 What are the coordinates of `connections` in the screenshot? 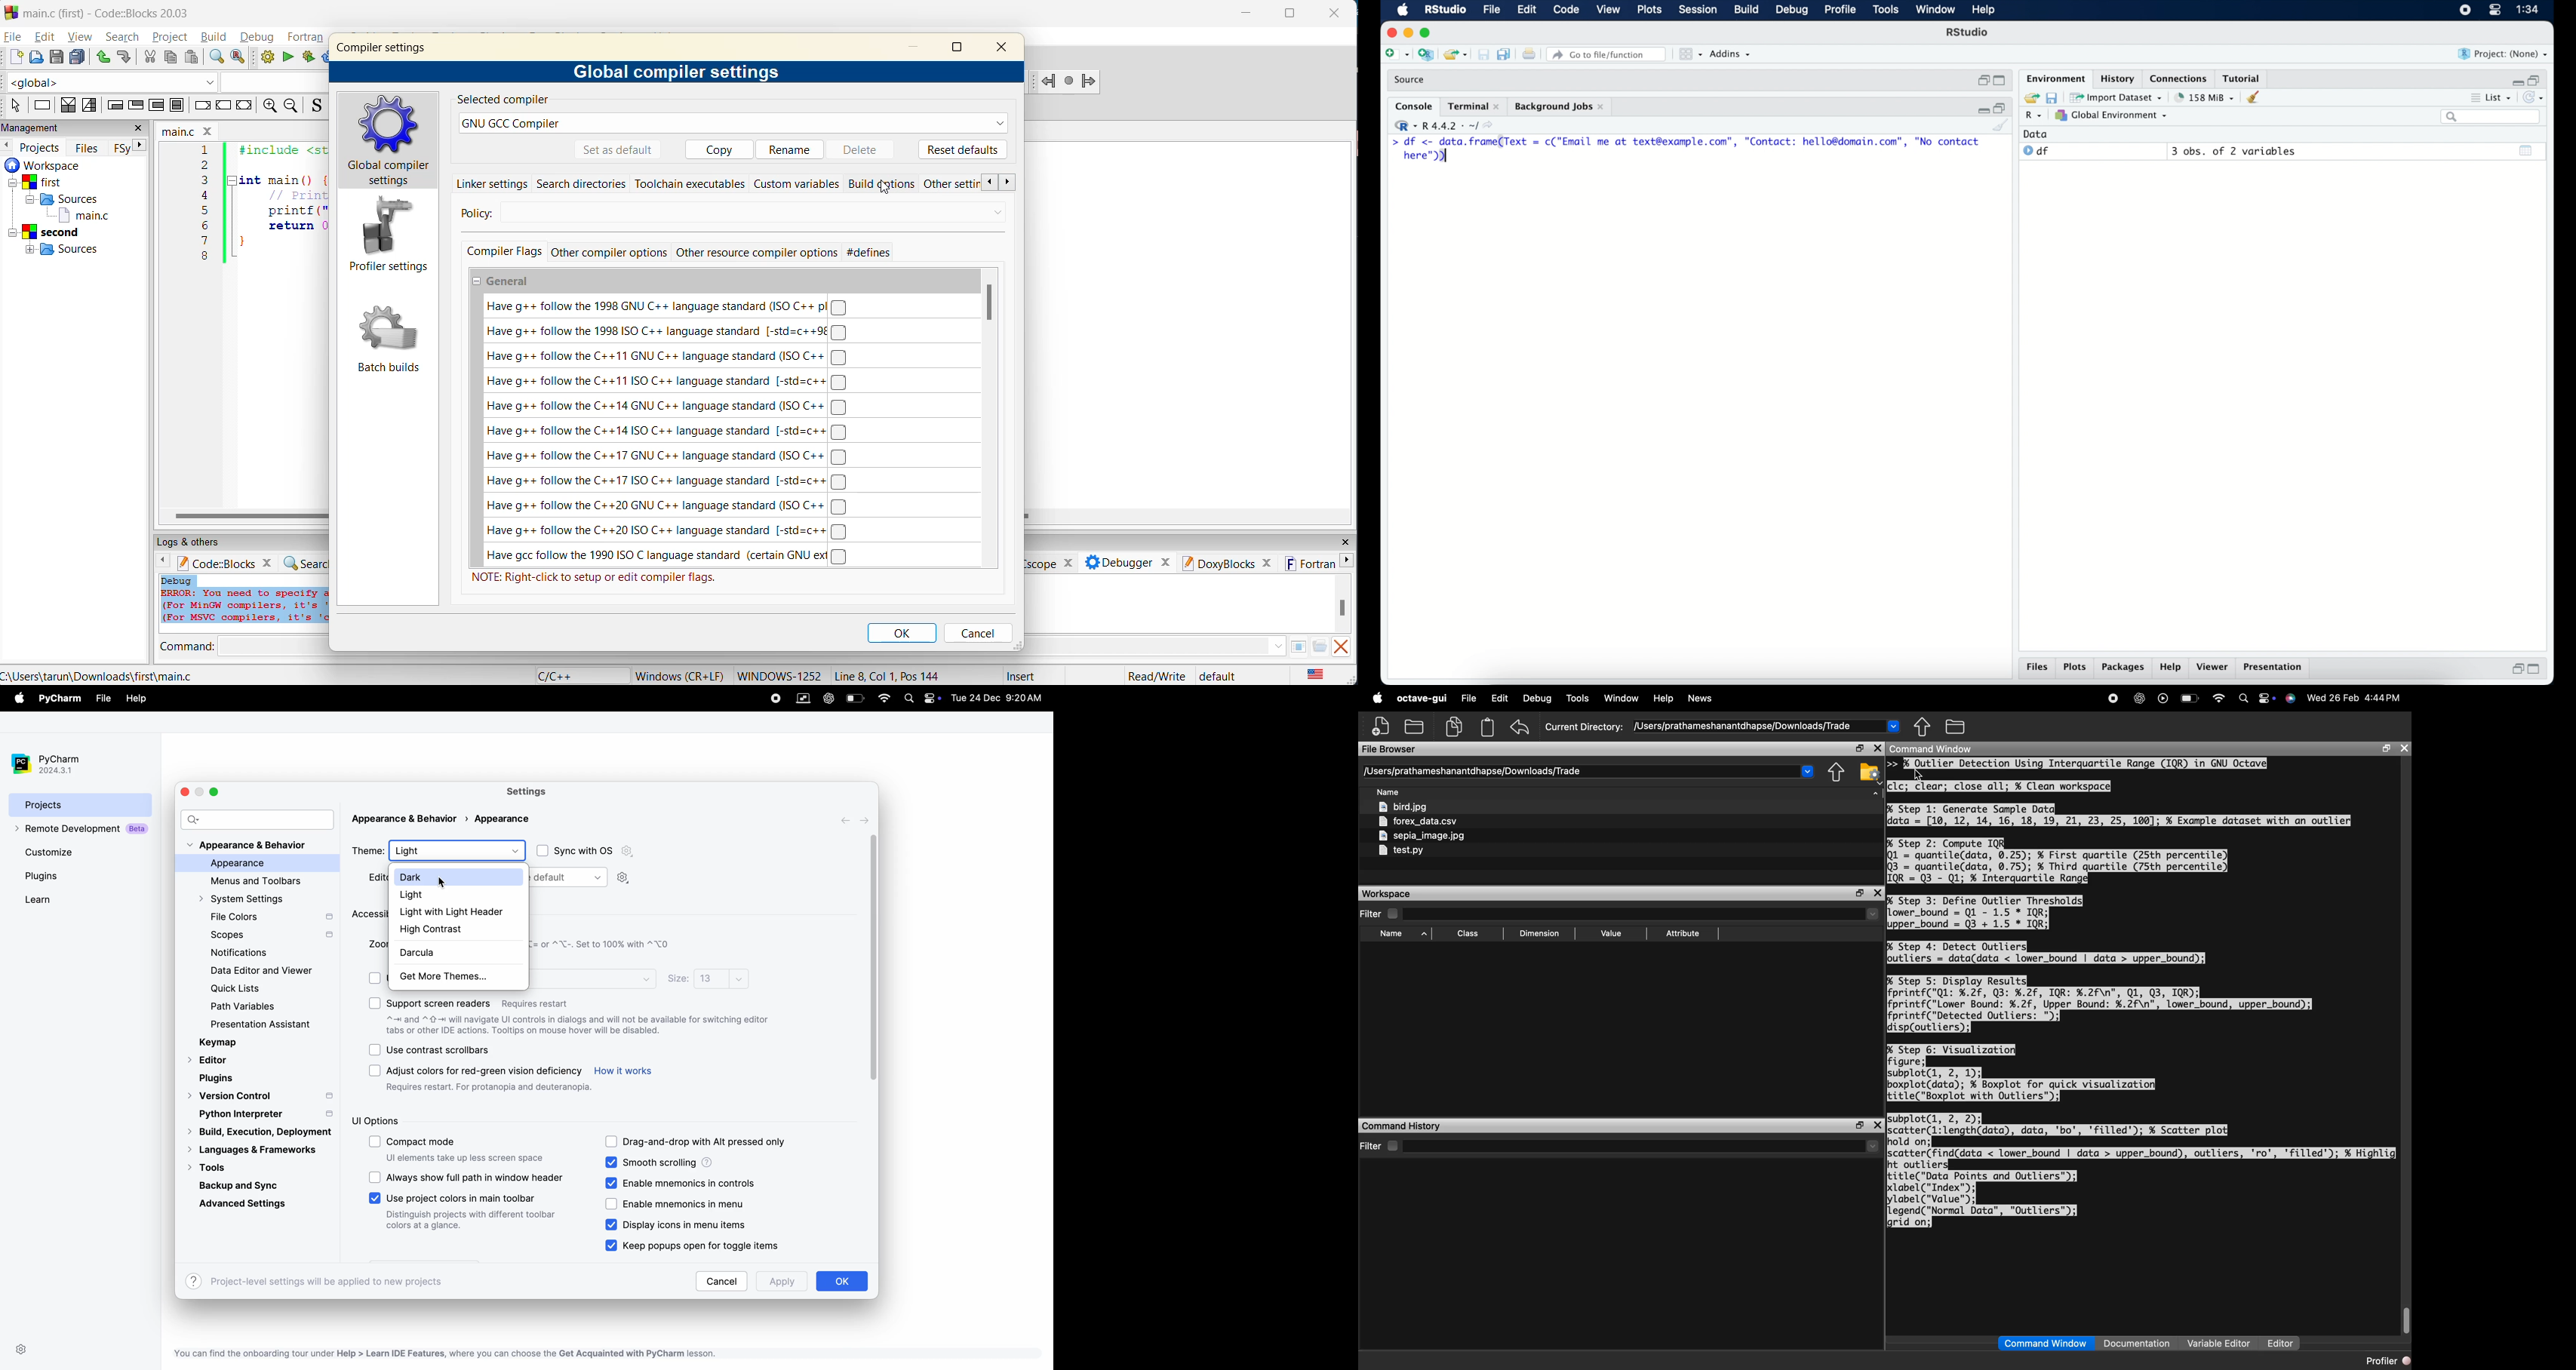 It's located at (2180, 78).